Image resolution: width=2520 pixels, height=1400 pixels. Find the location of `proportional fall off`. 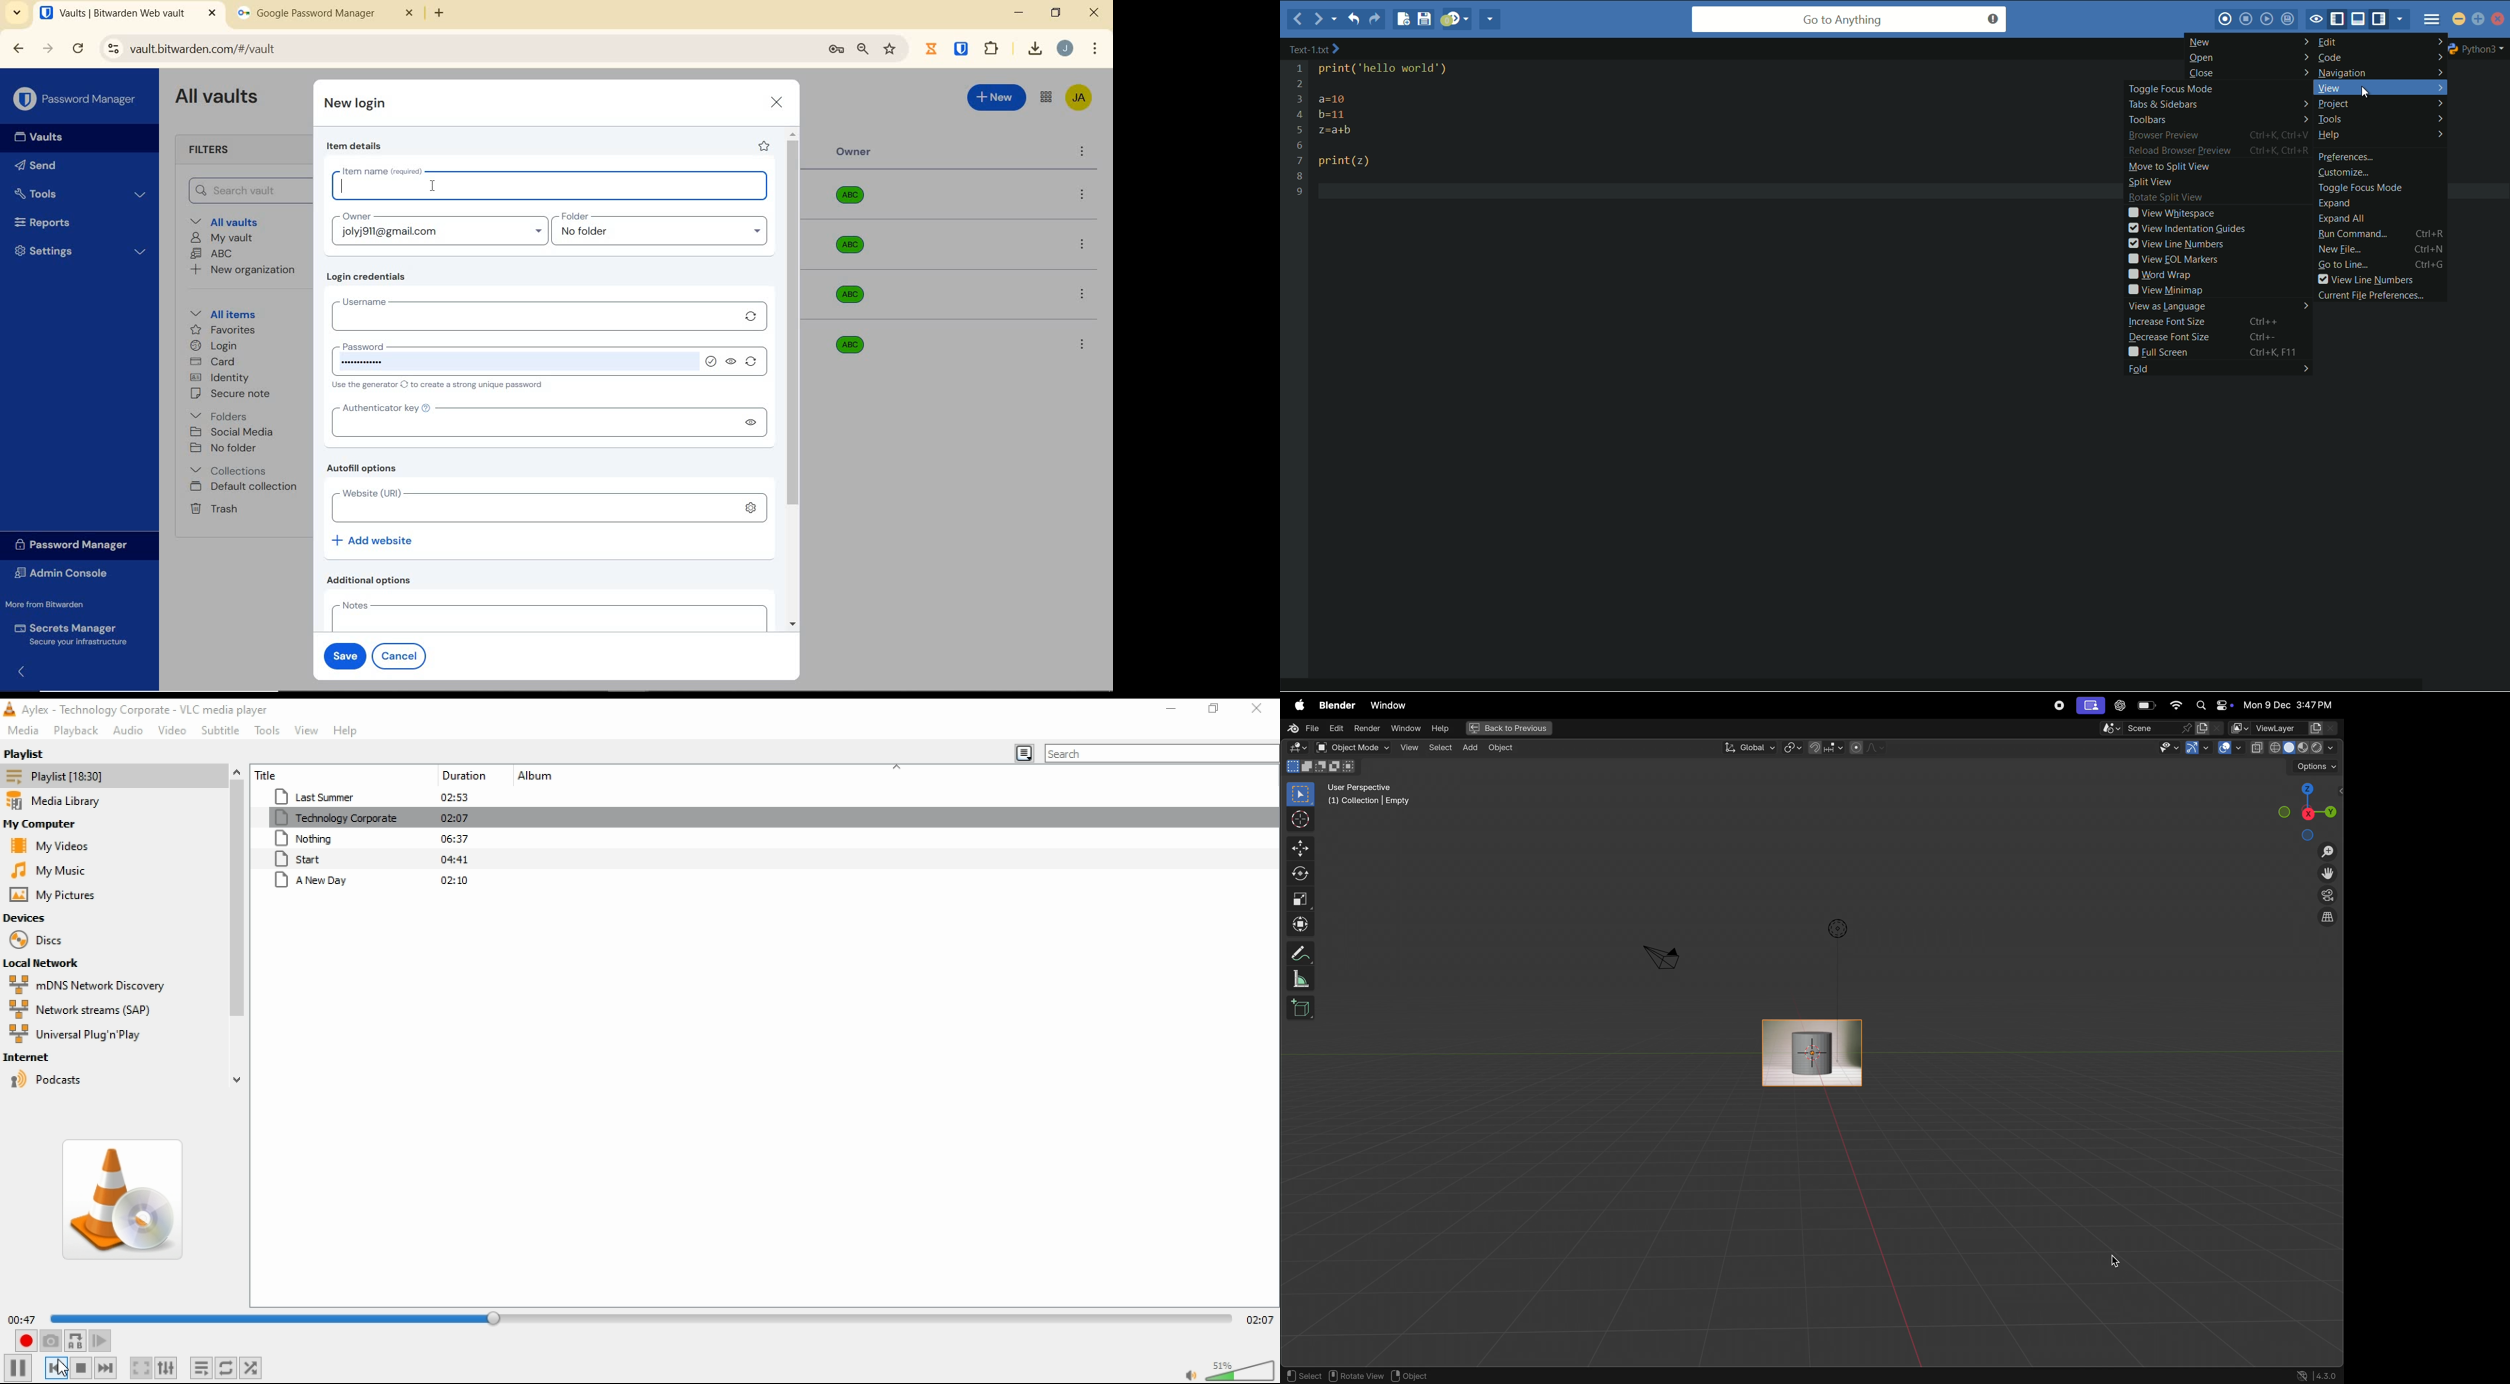

proportional fall off is located at coordinates (1867, 748).